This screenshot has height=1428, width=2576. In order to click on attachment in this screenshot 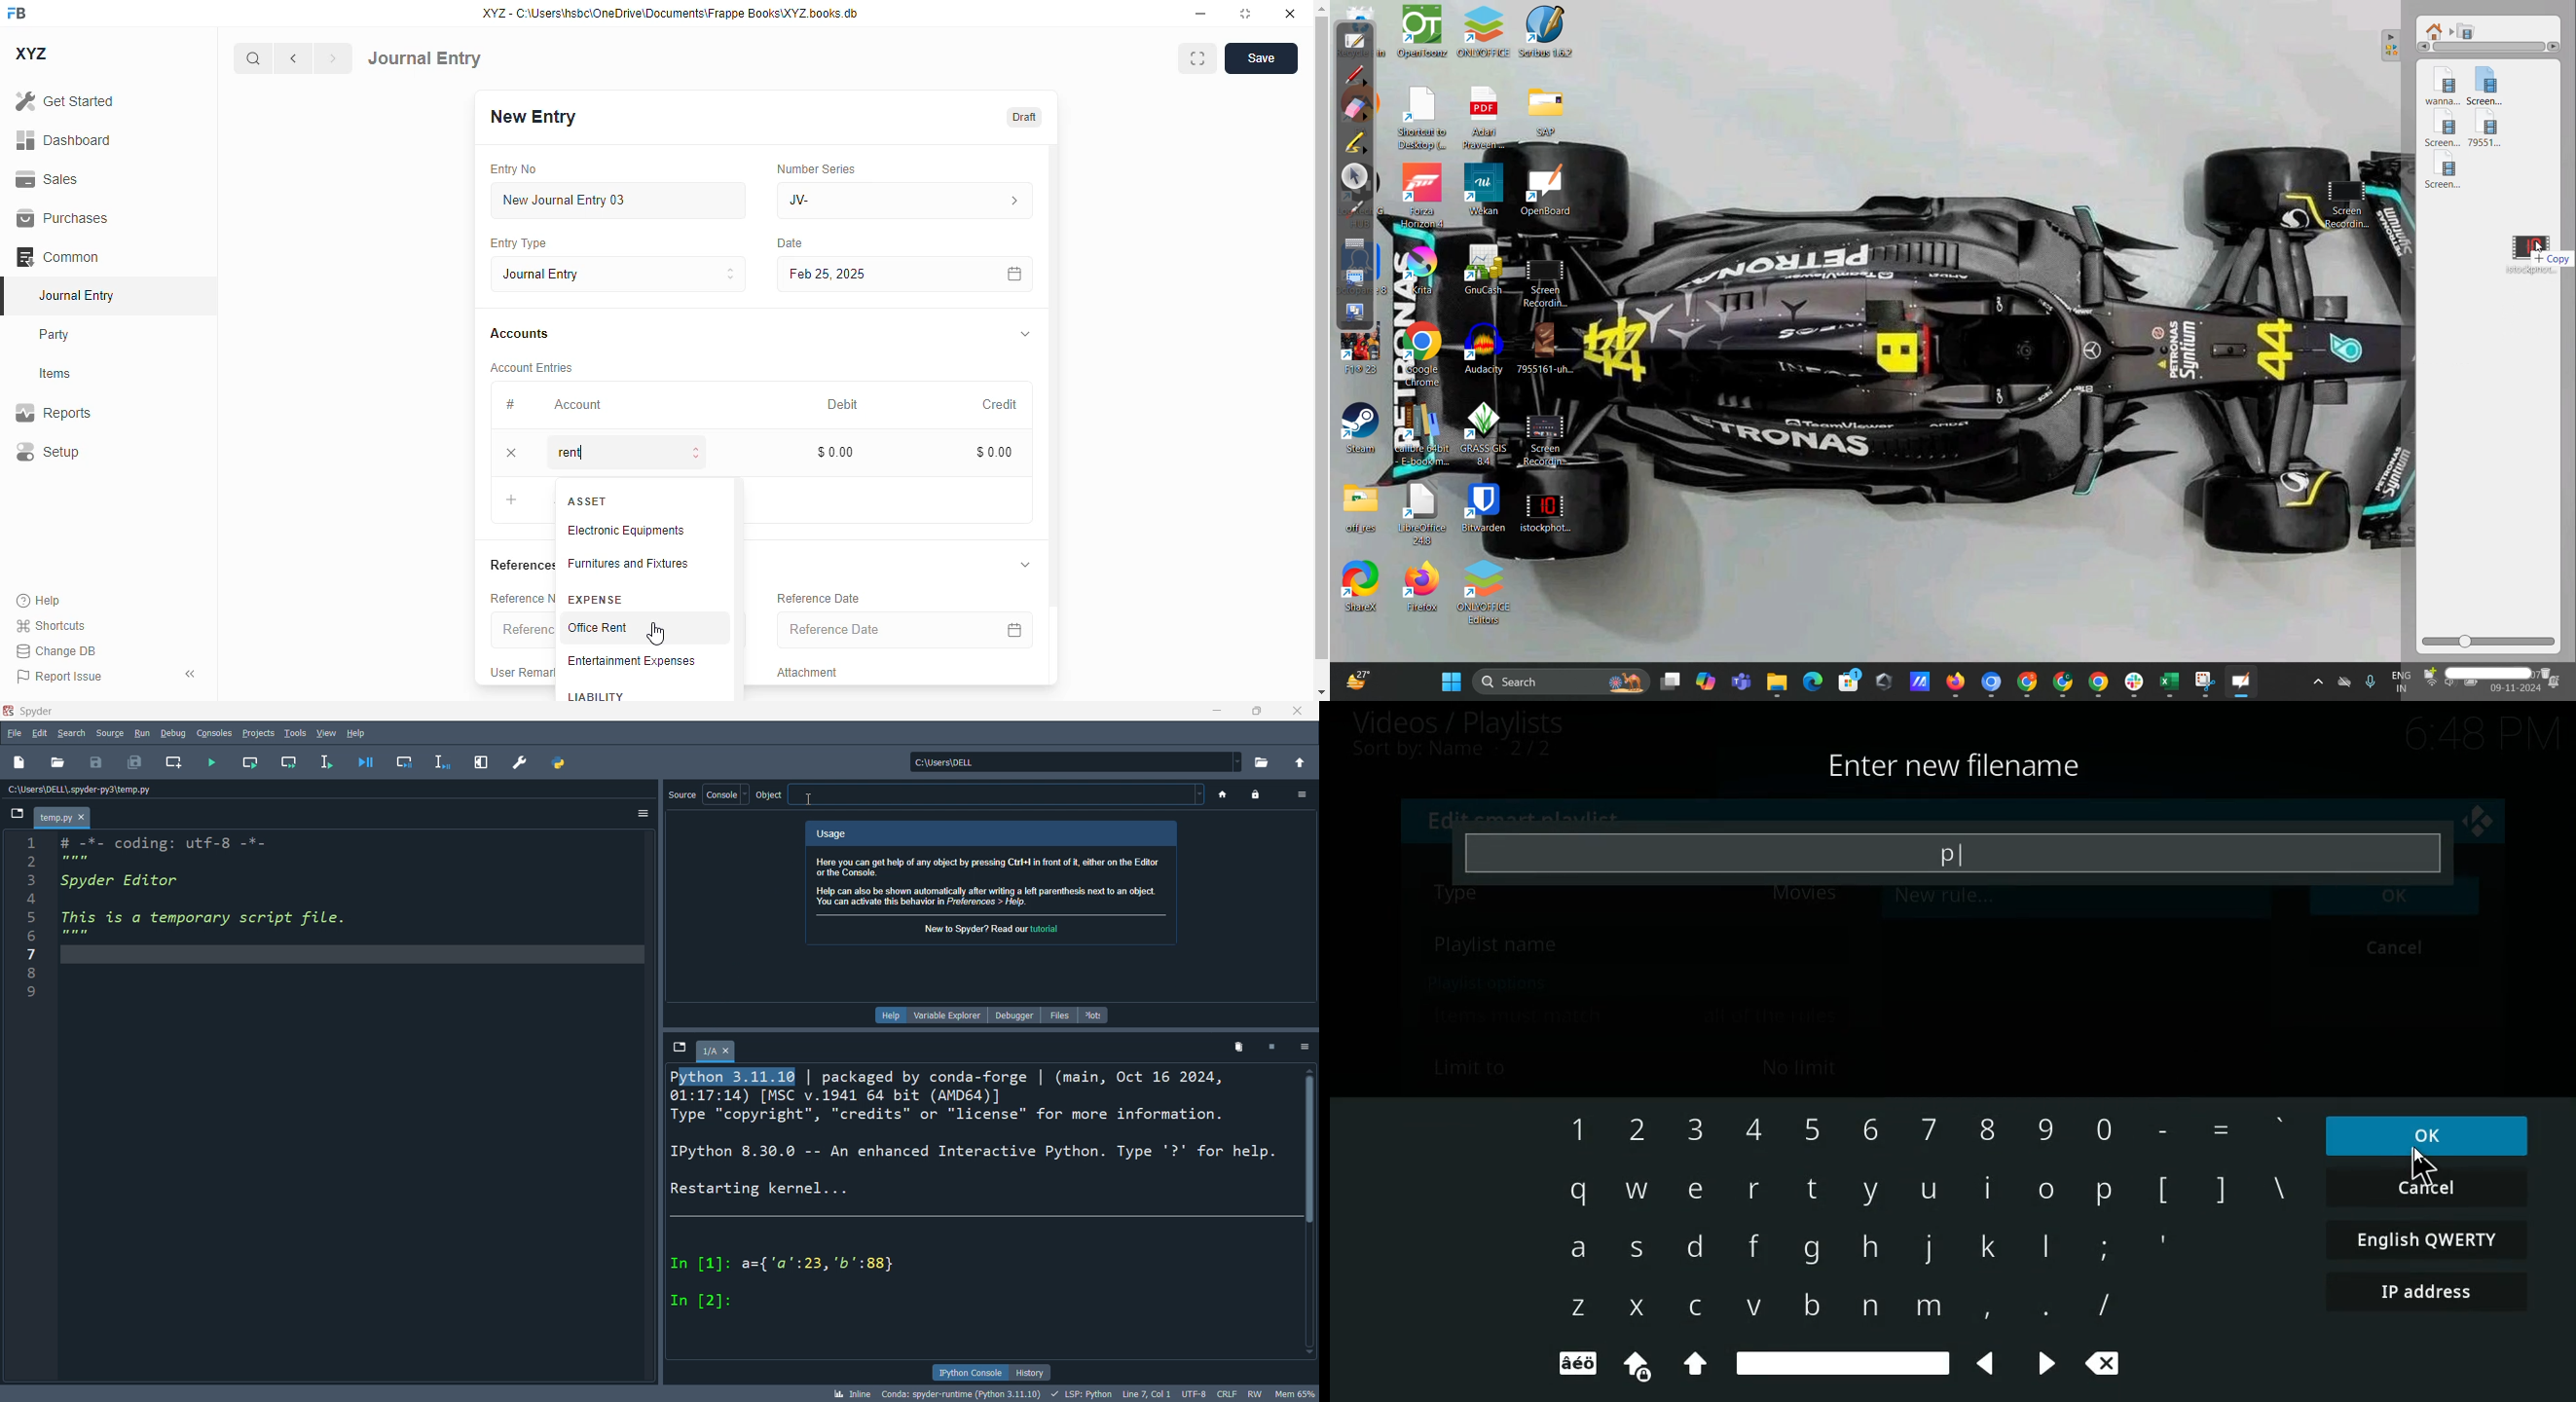, I will do `click(806, 672)`.